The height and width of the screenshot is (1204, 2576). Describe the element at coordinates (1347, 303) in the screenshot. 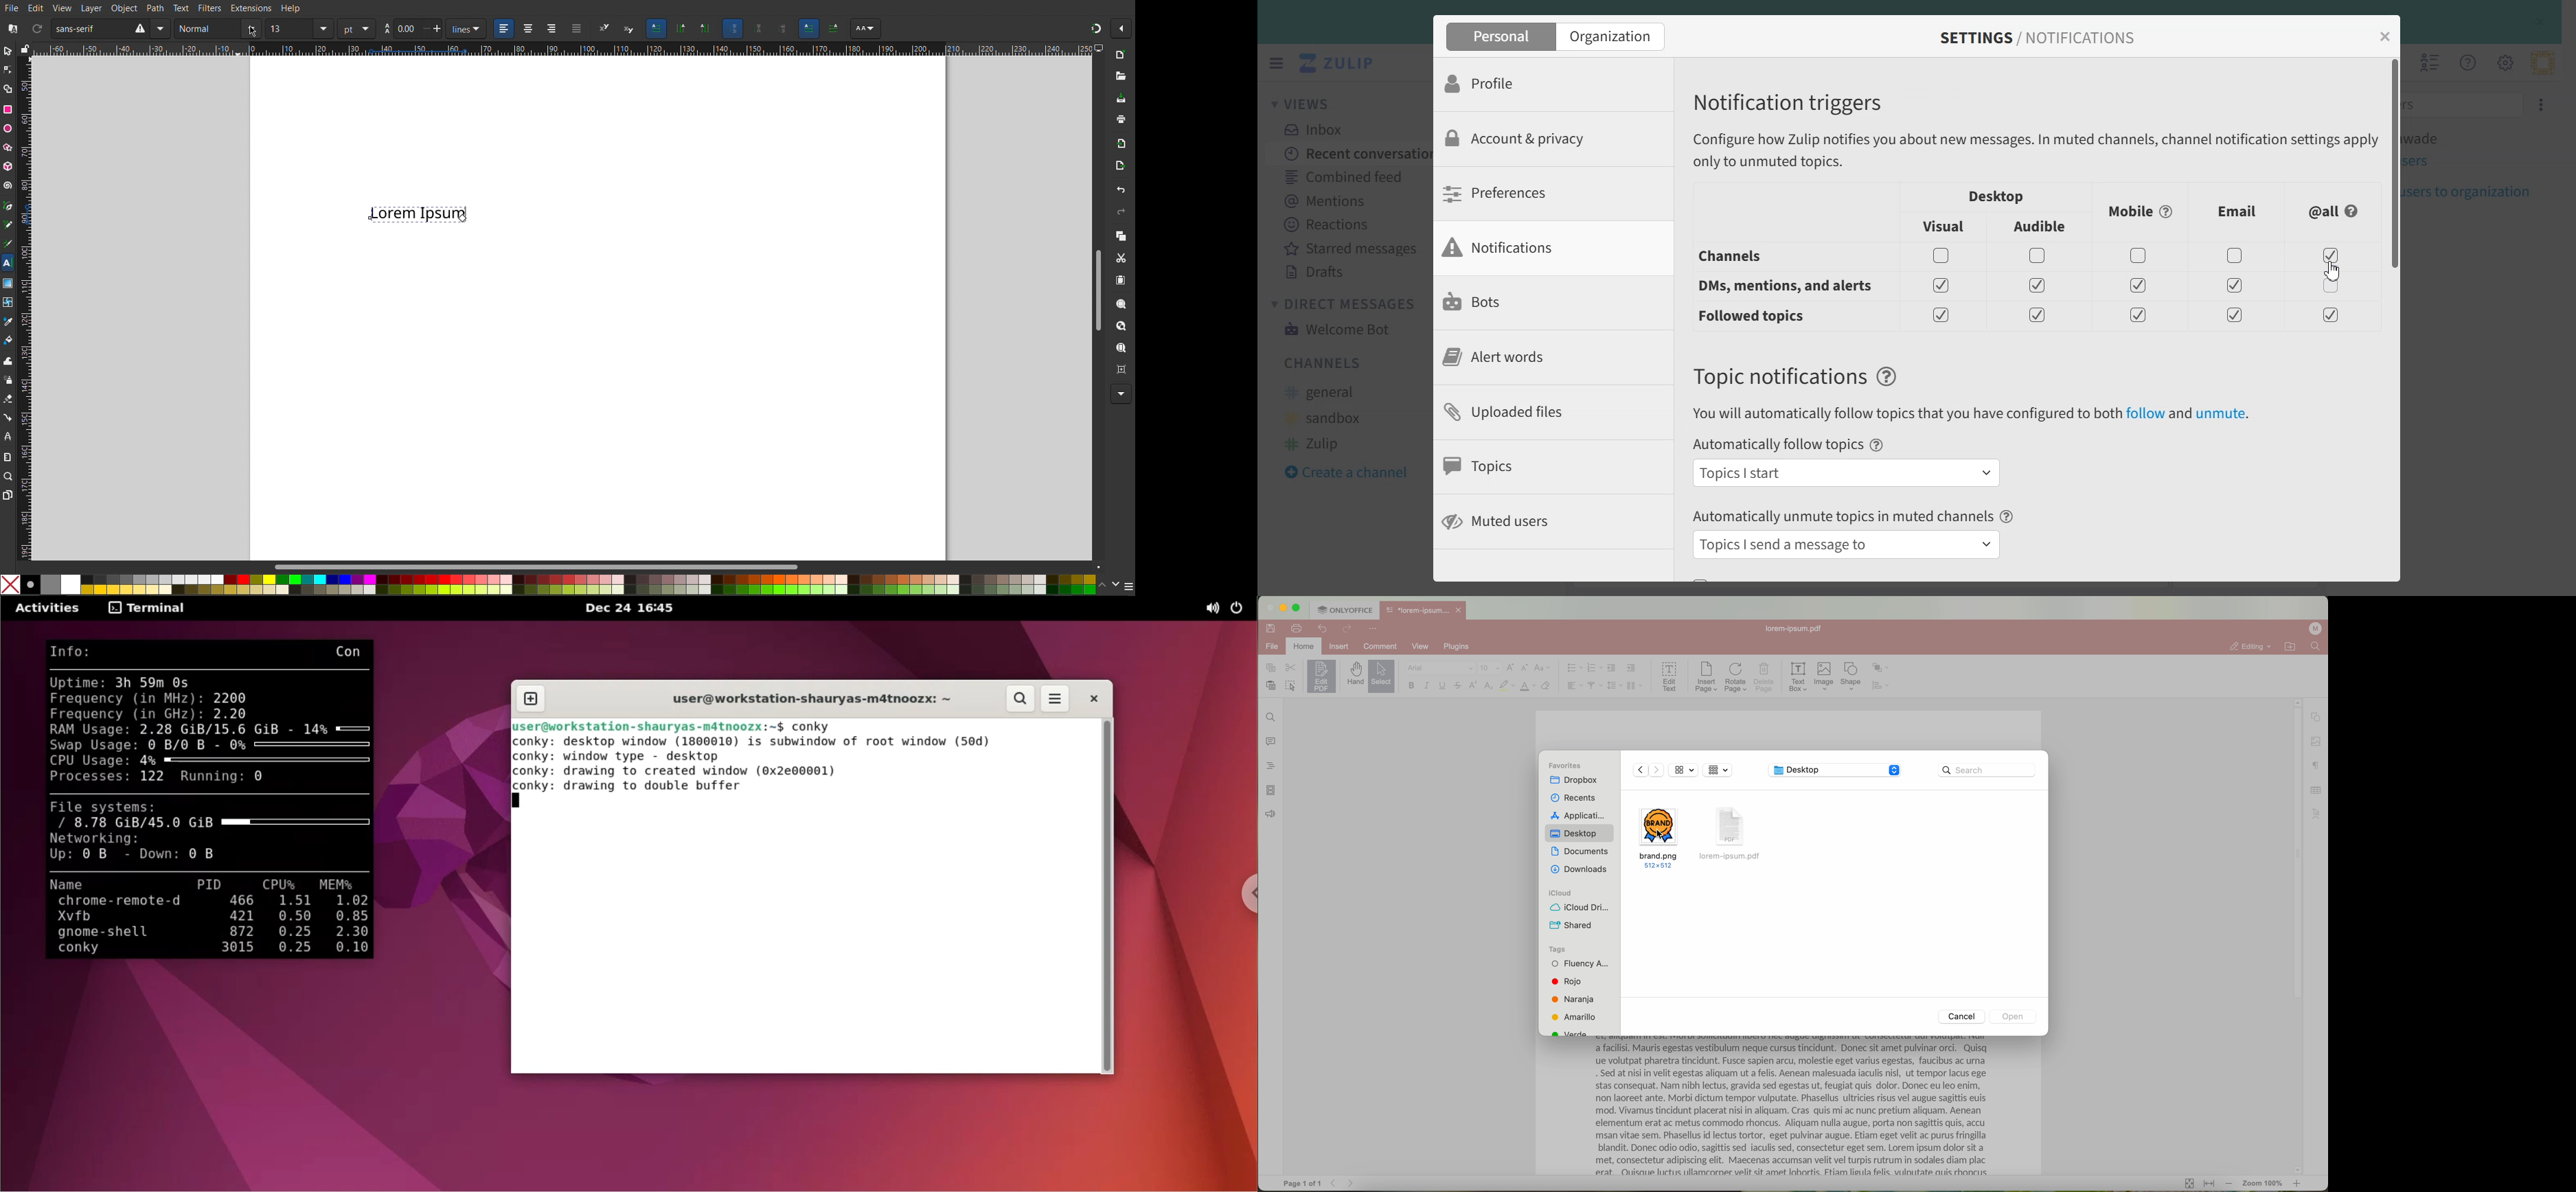

I see `Direct Messages` at that location.